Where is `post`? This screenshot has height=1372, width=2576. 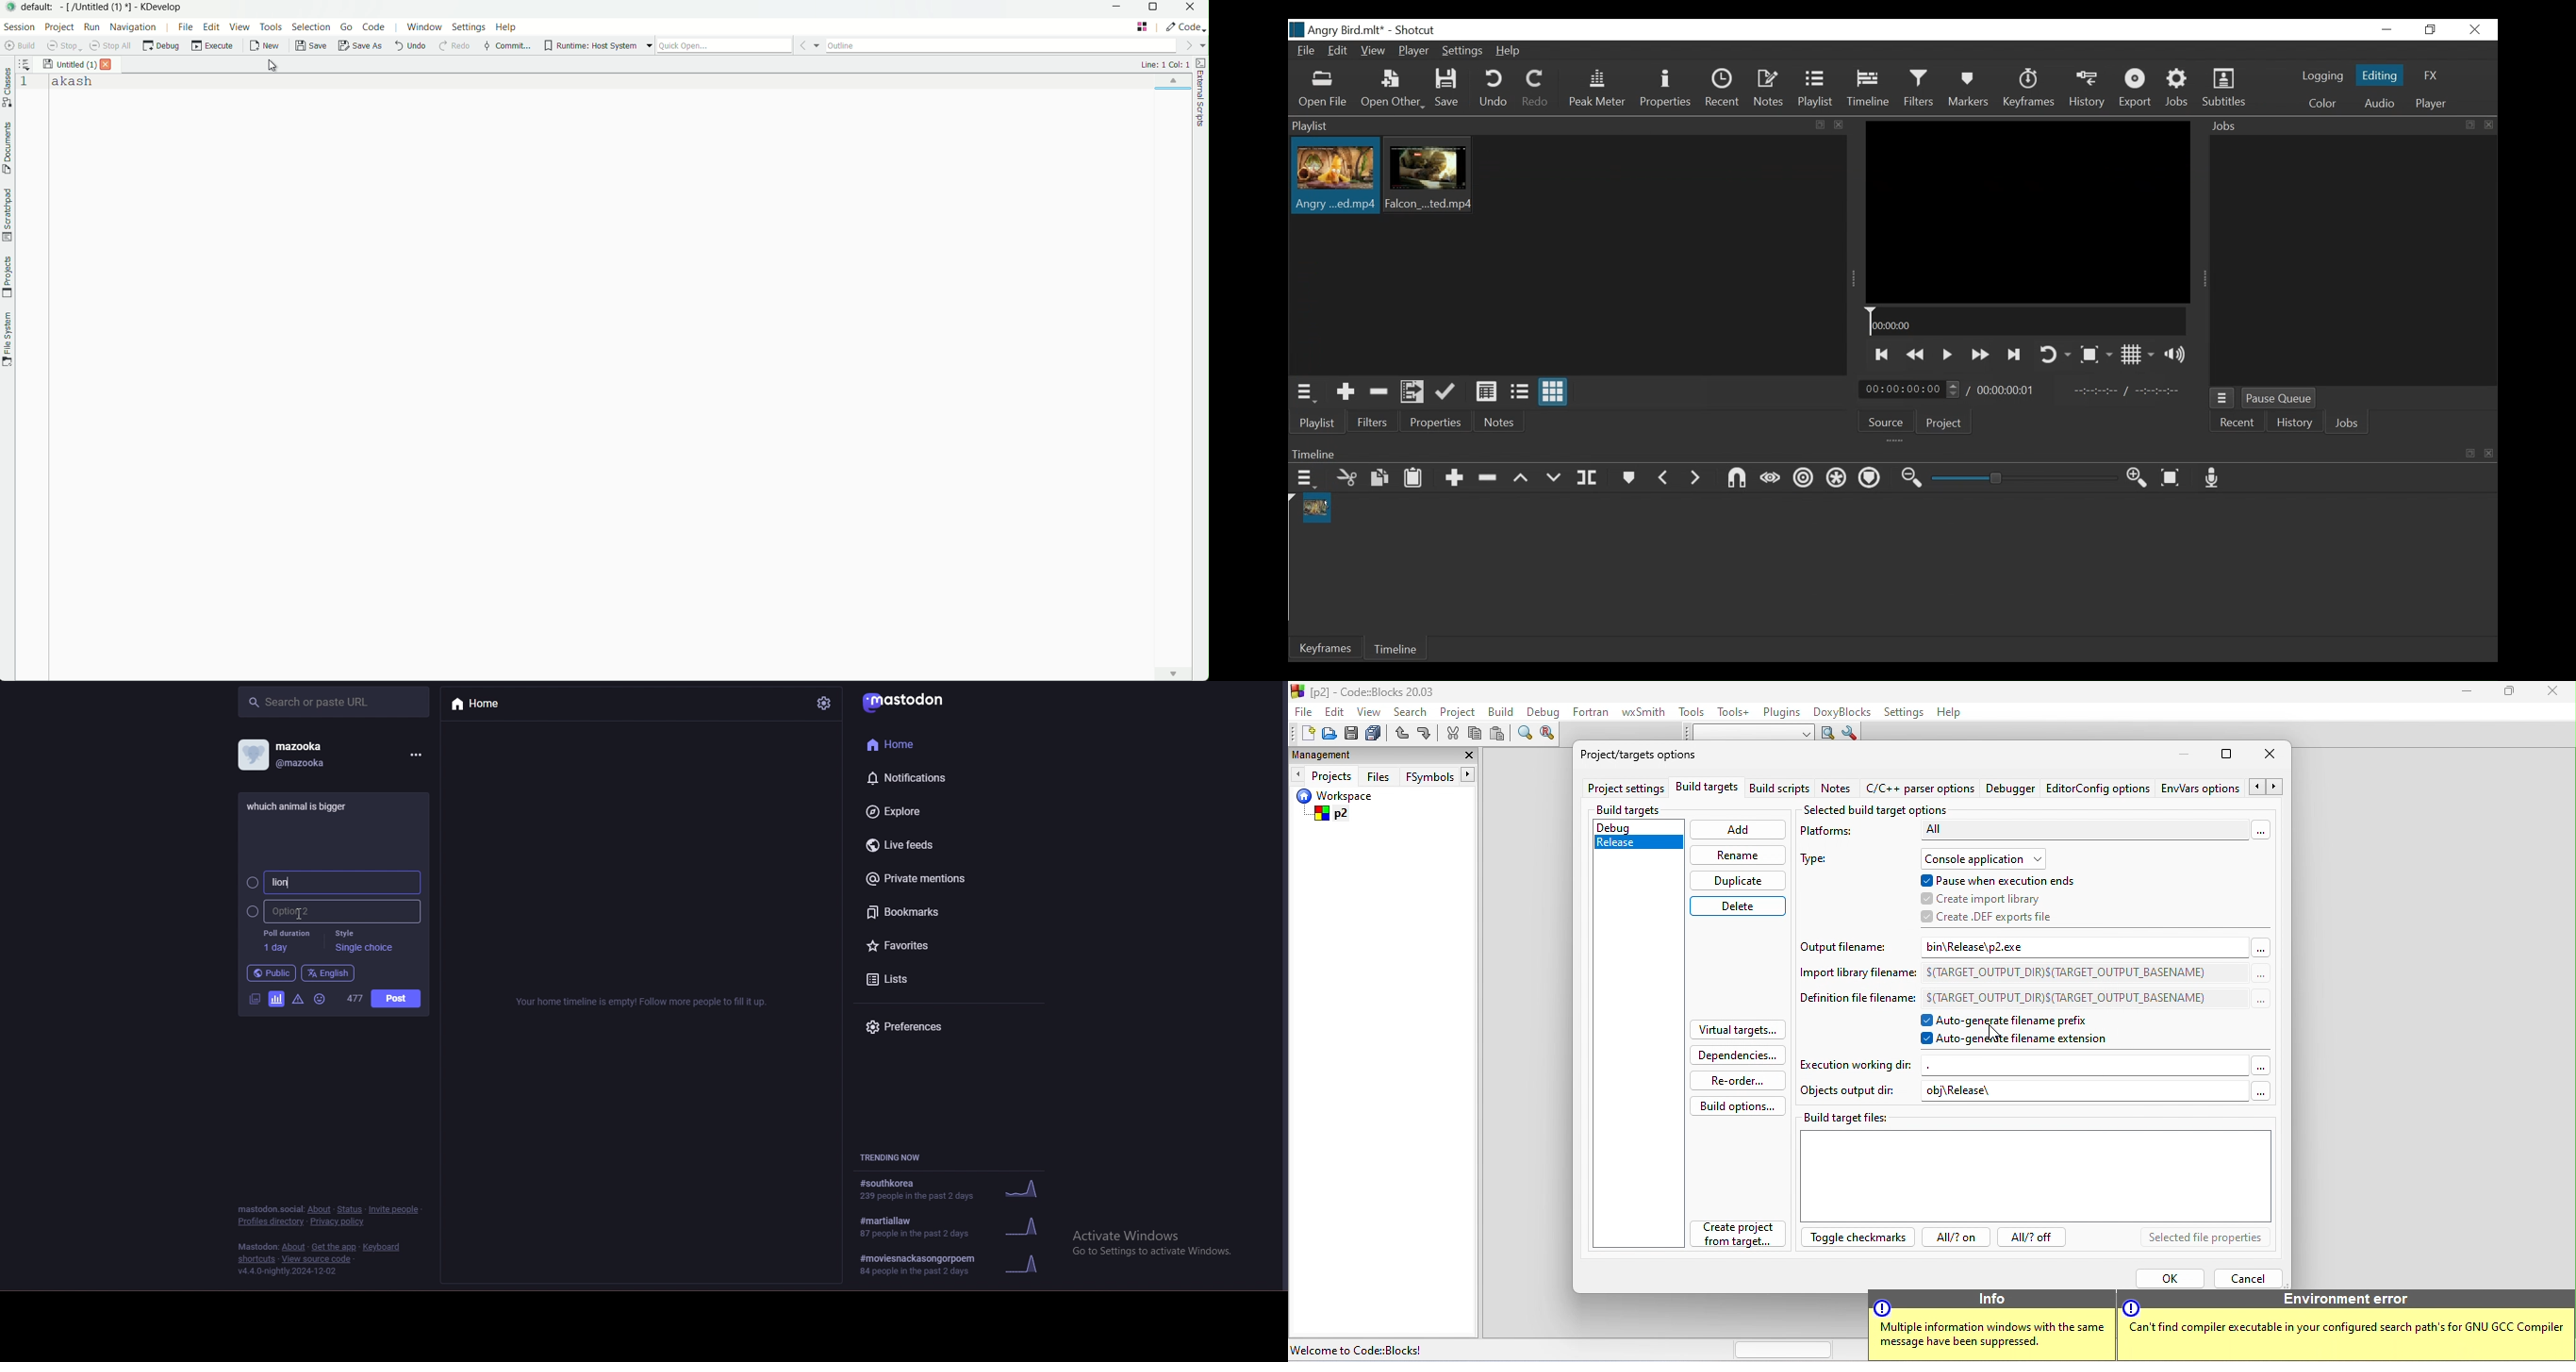
post is located at coordinates (396, 998).